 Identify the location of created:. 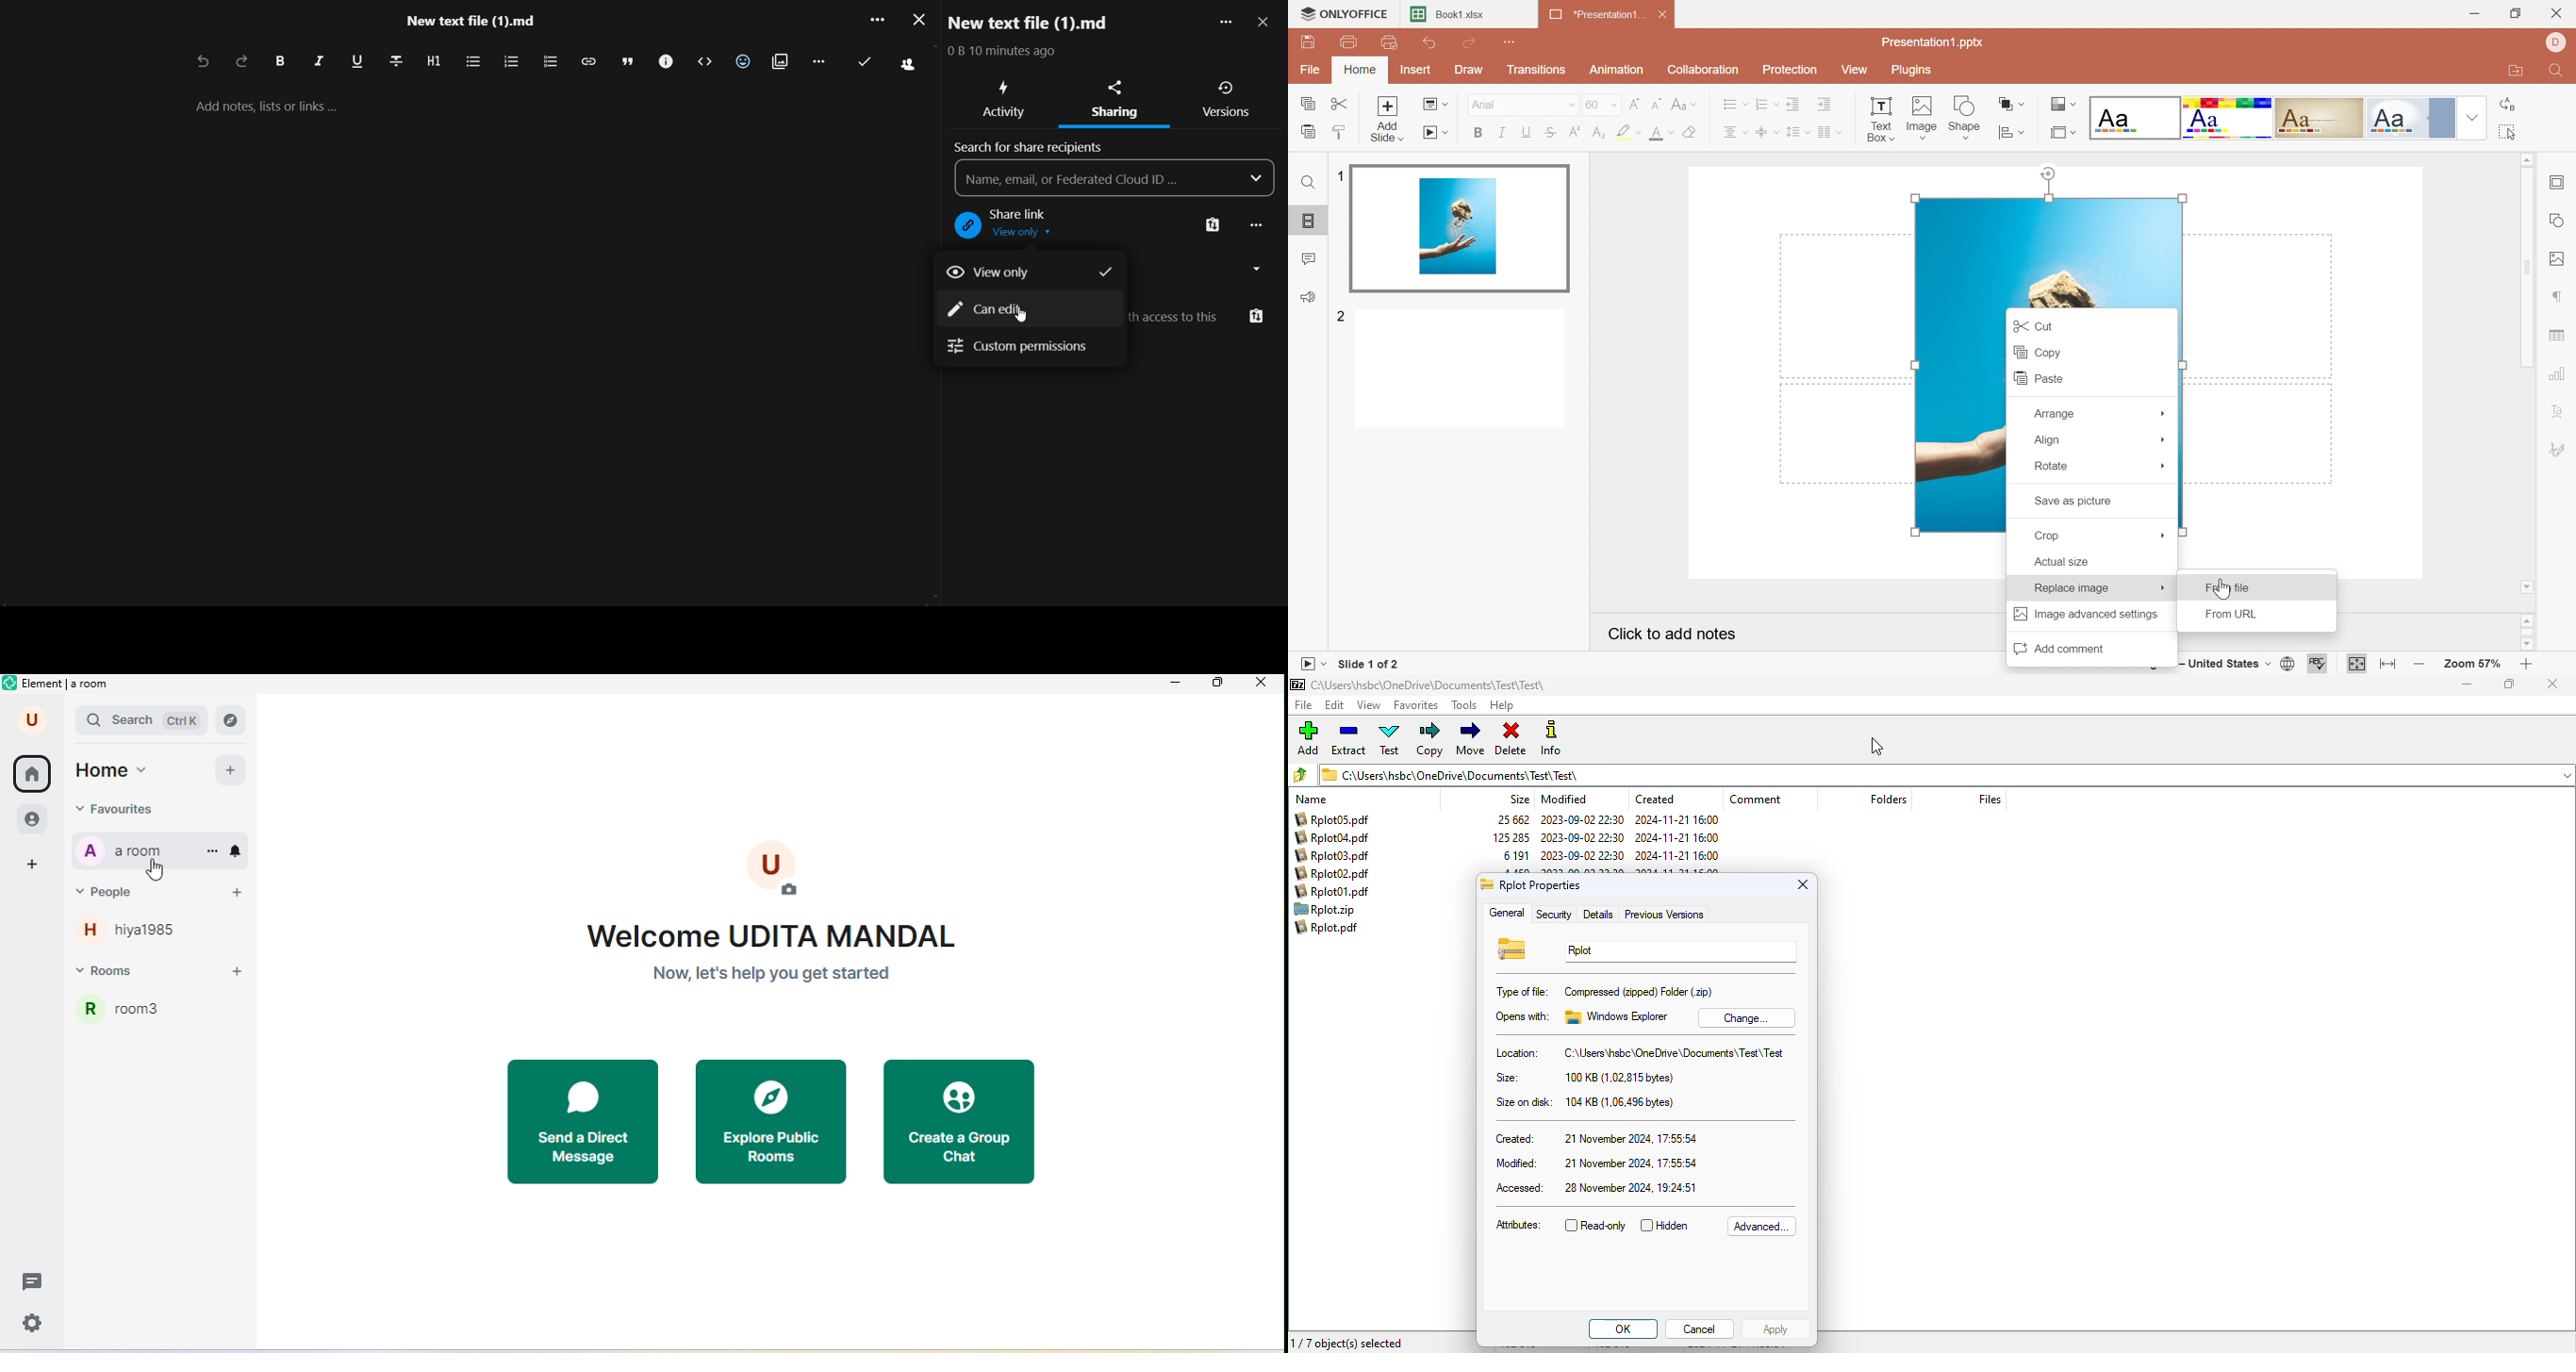
(1514, 1139).